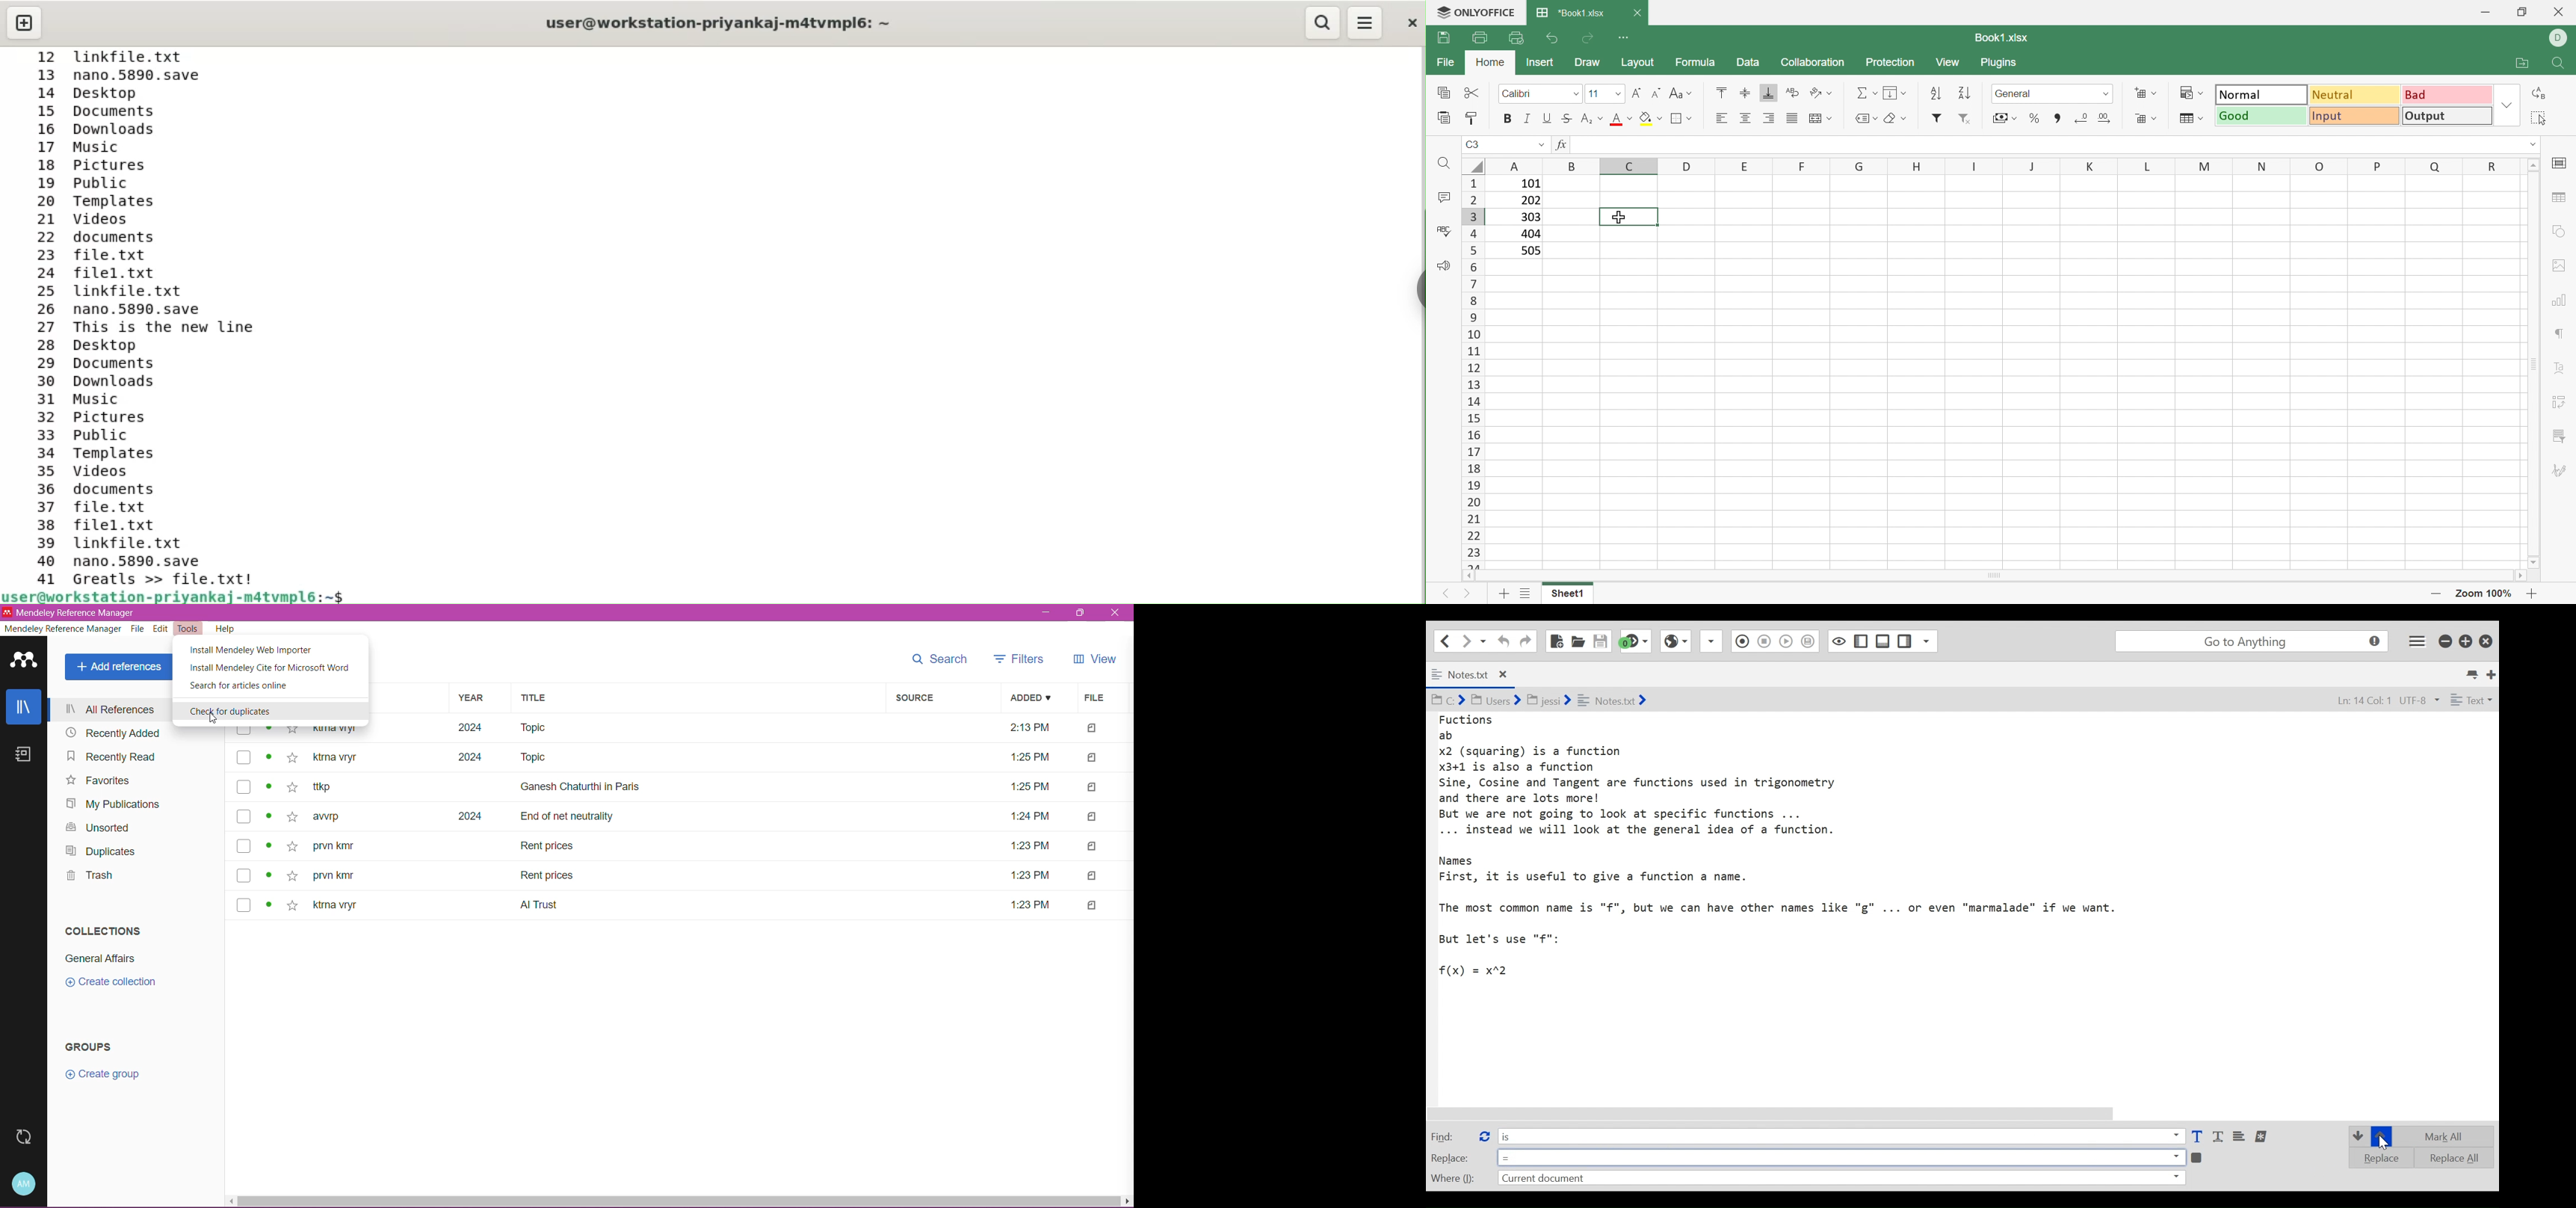  Describe the element at coordinates (2036, 120) in the screenshot. I see `Percent` at that location.